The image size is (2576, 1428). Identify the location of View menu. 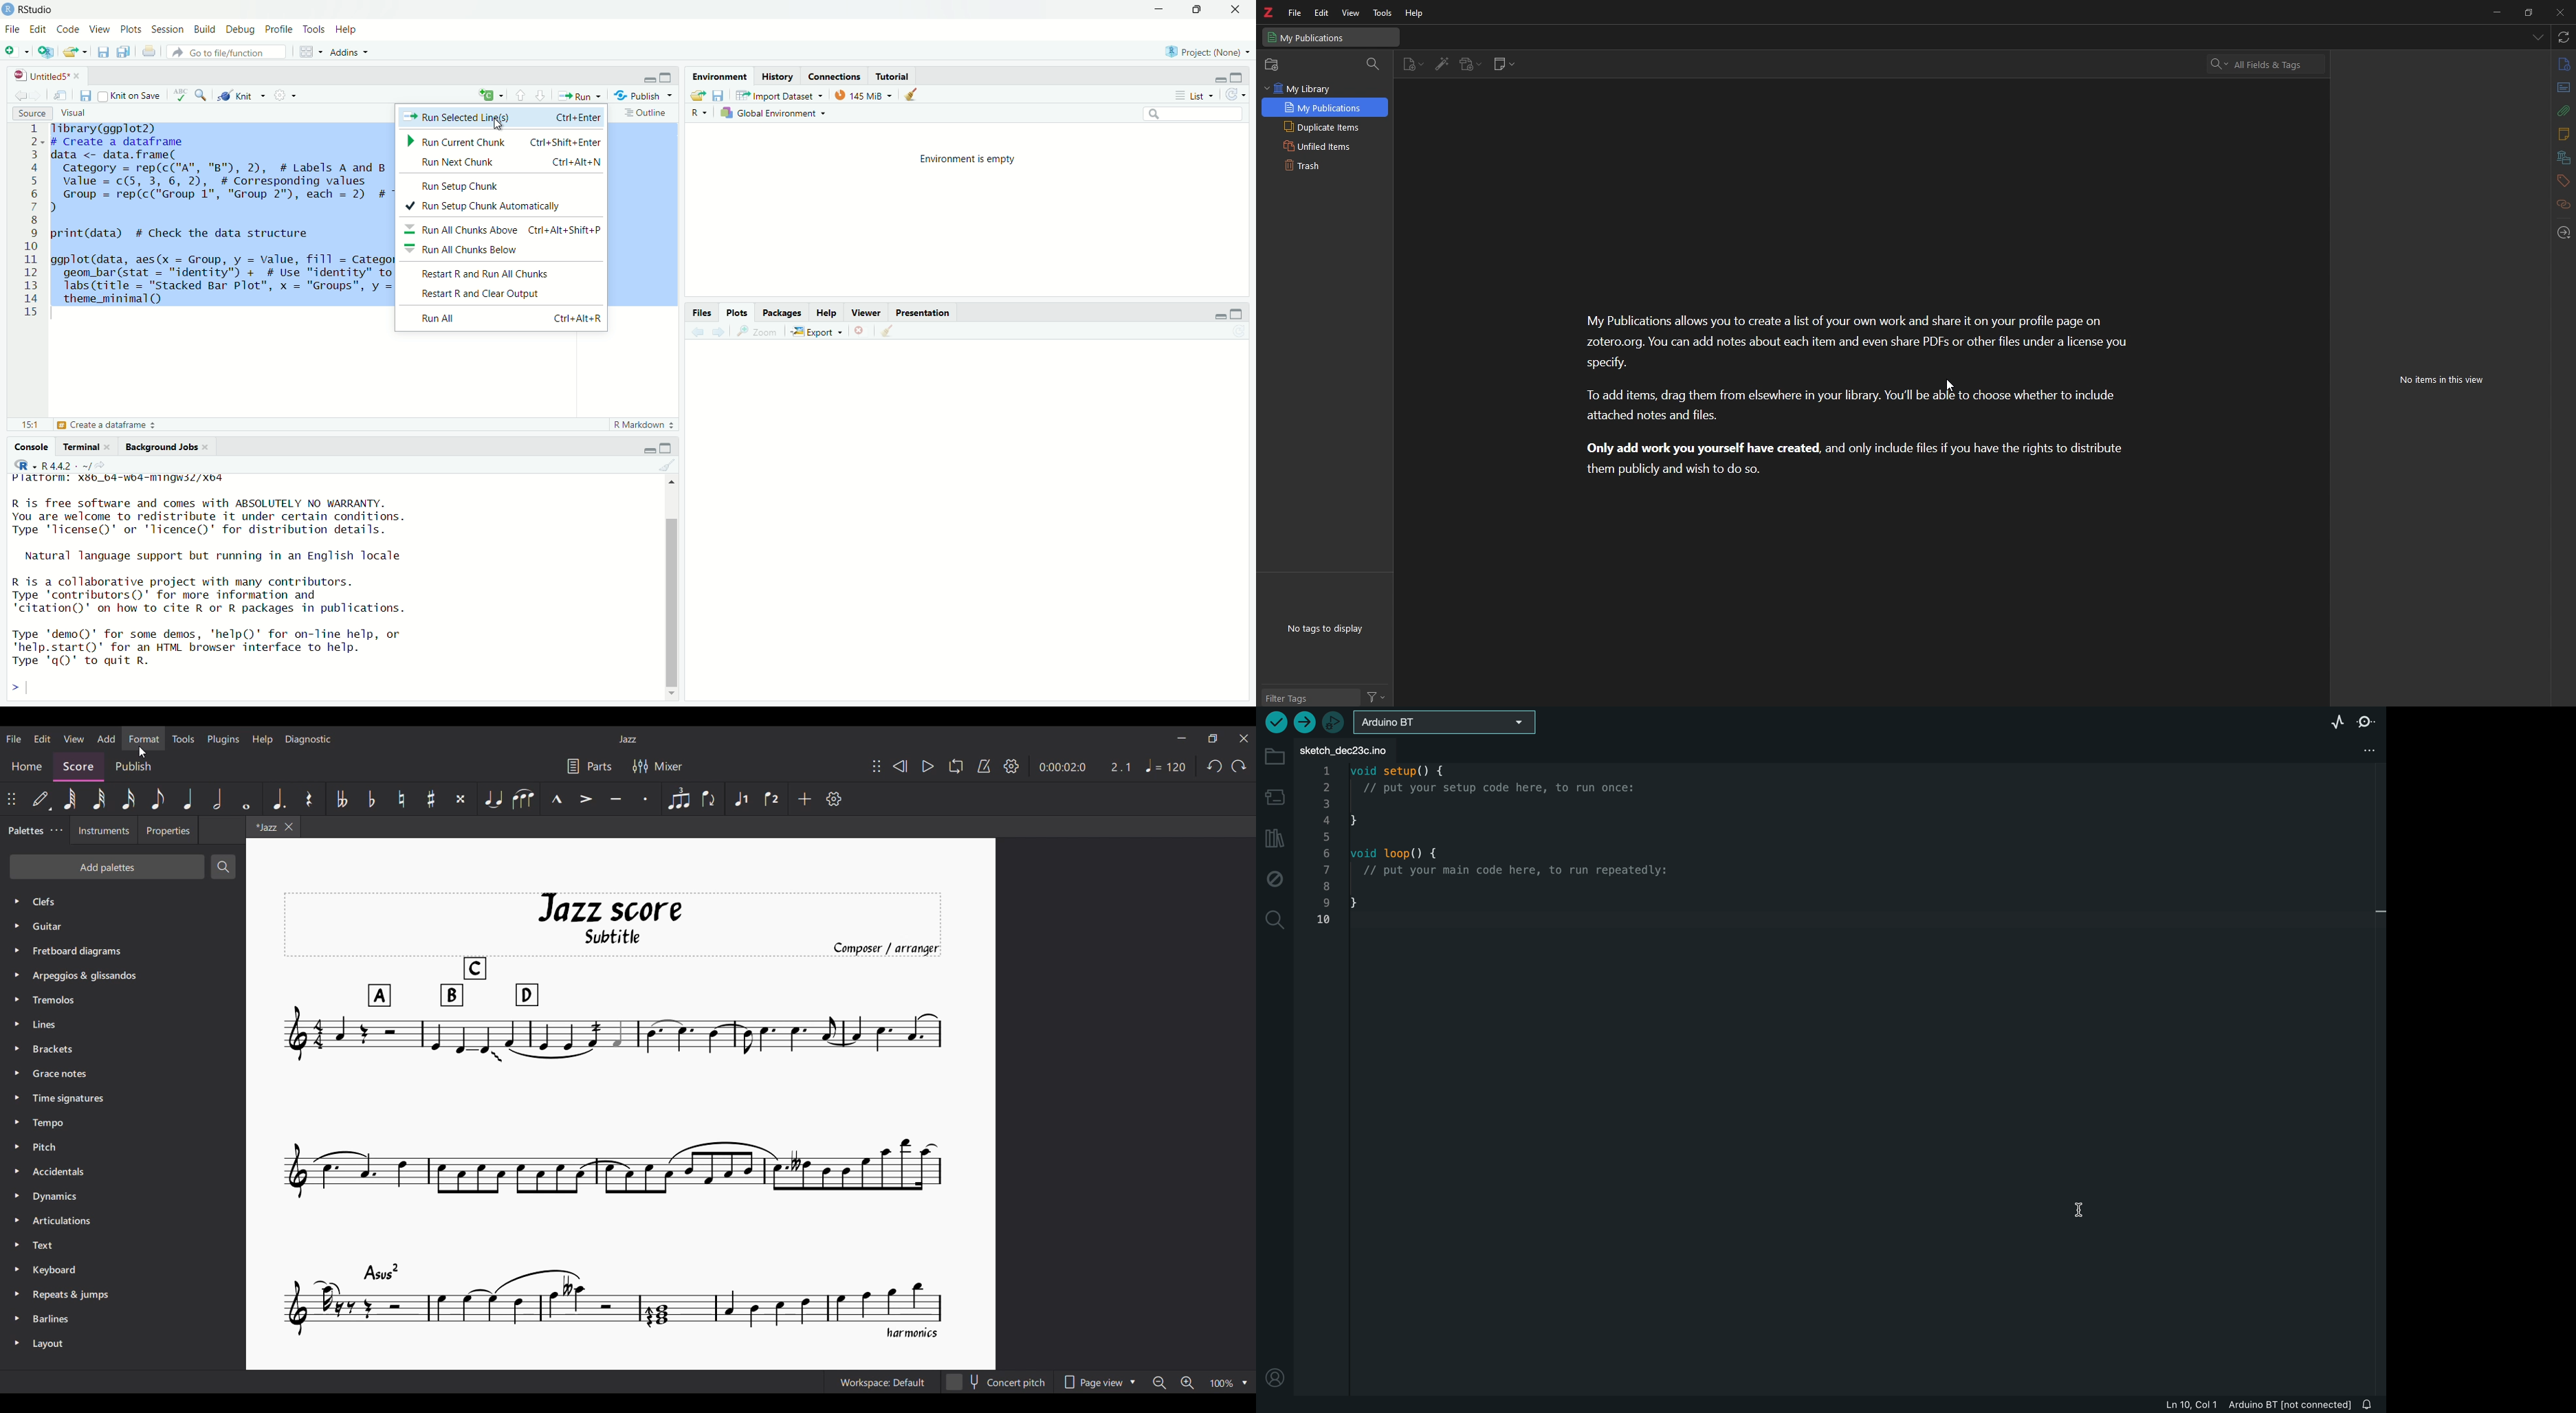
(73, 739).